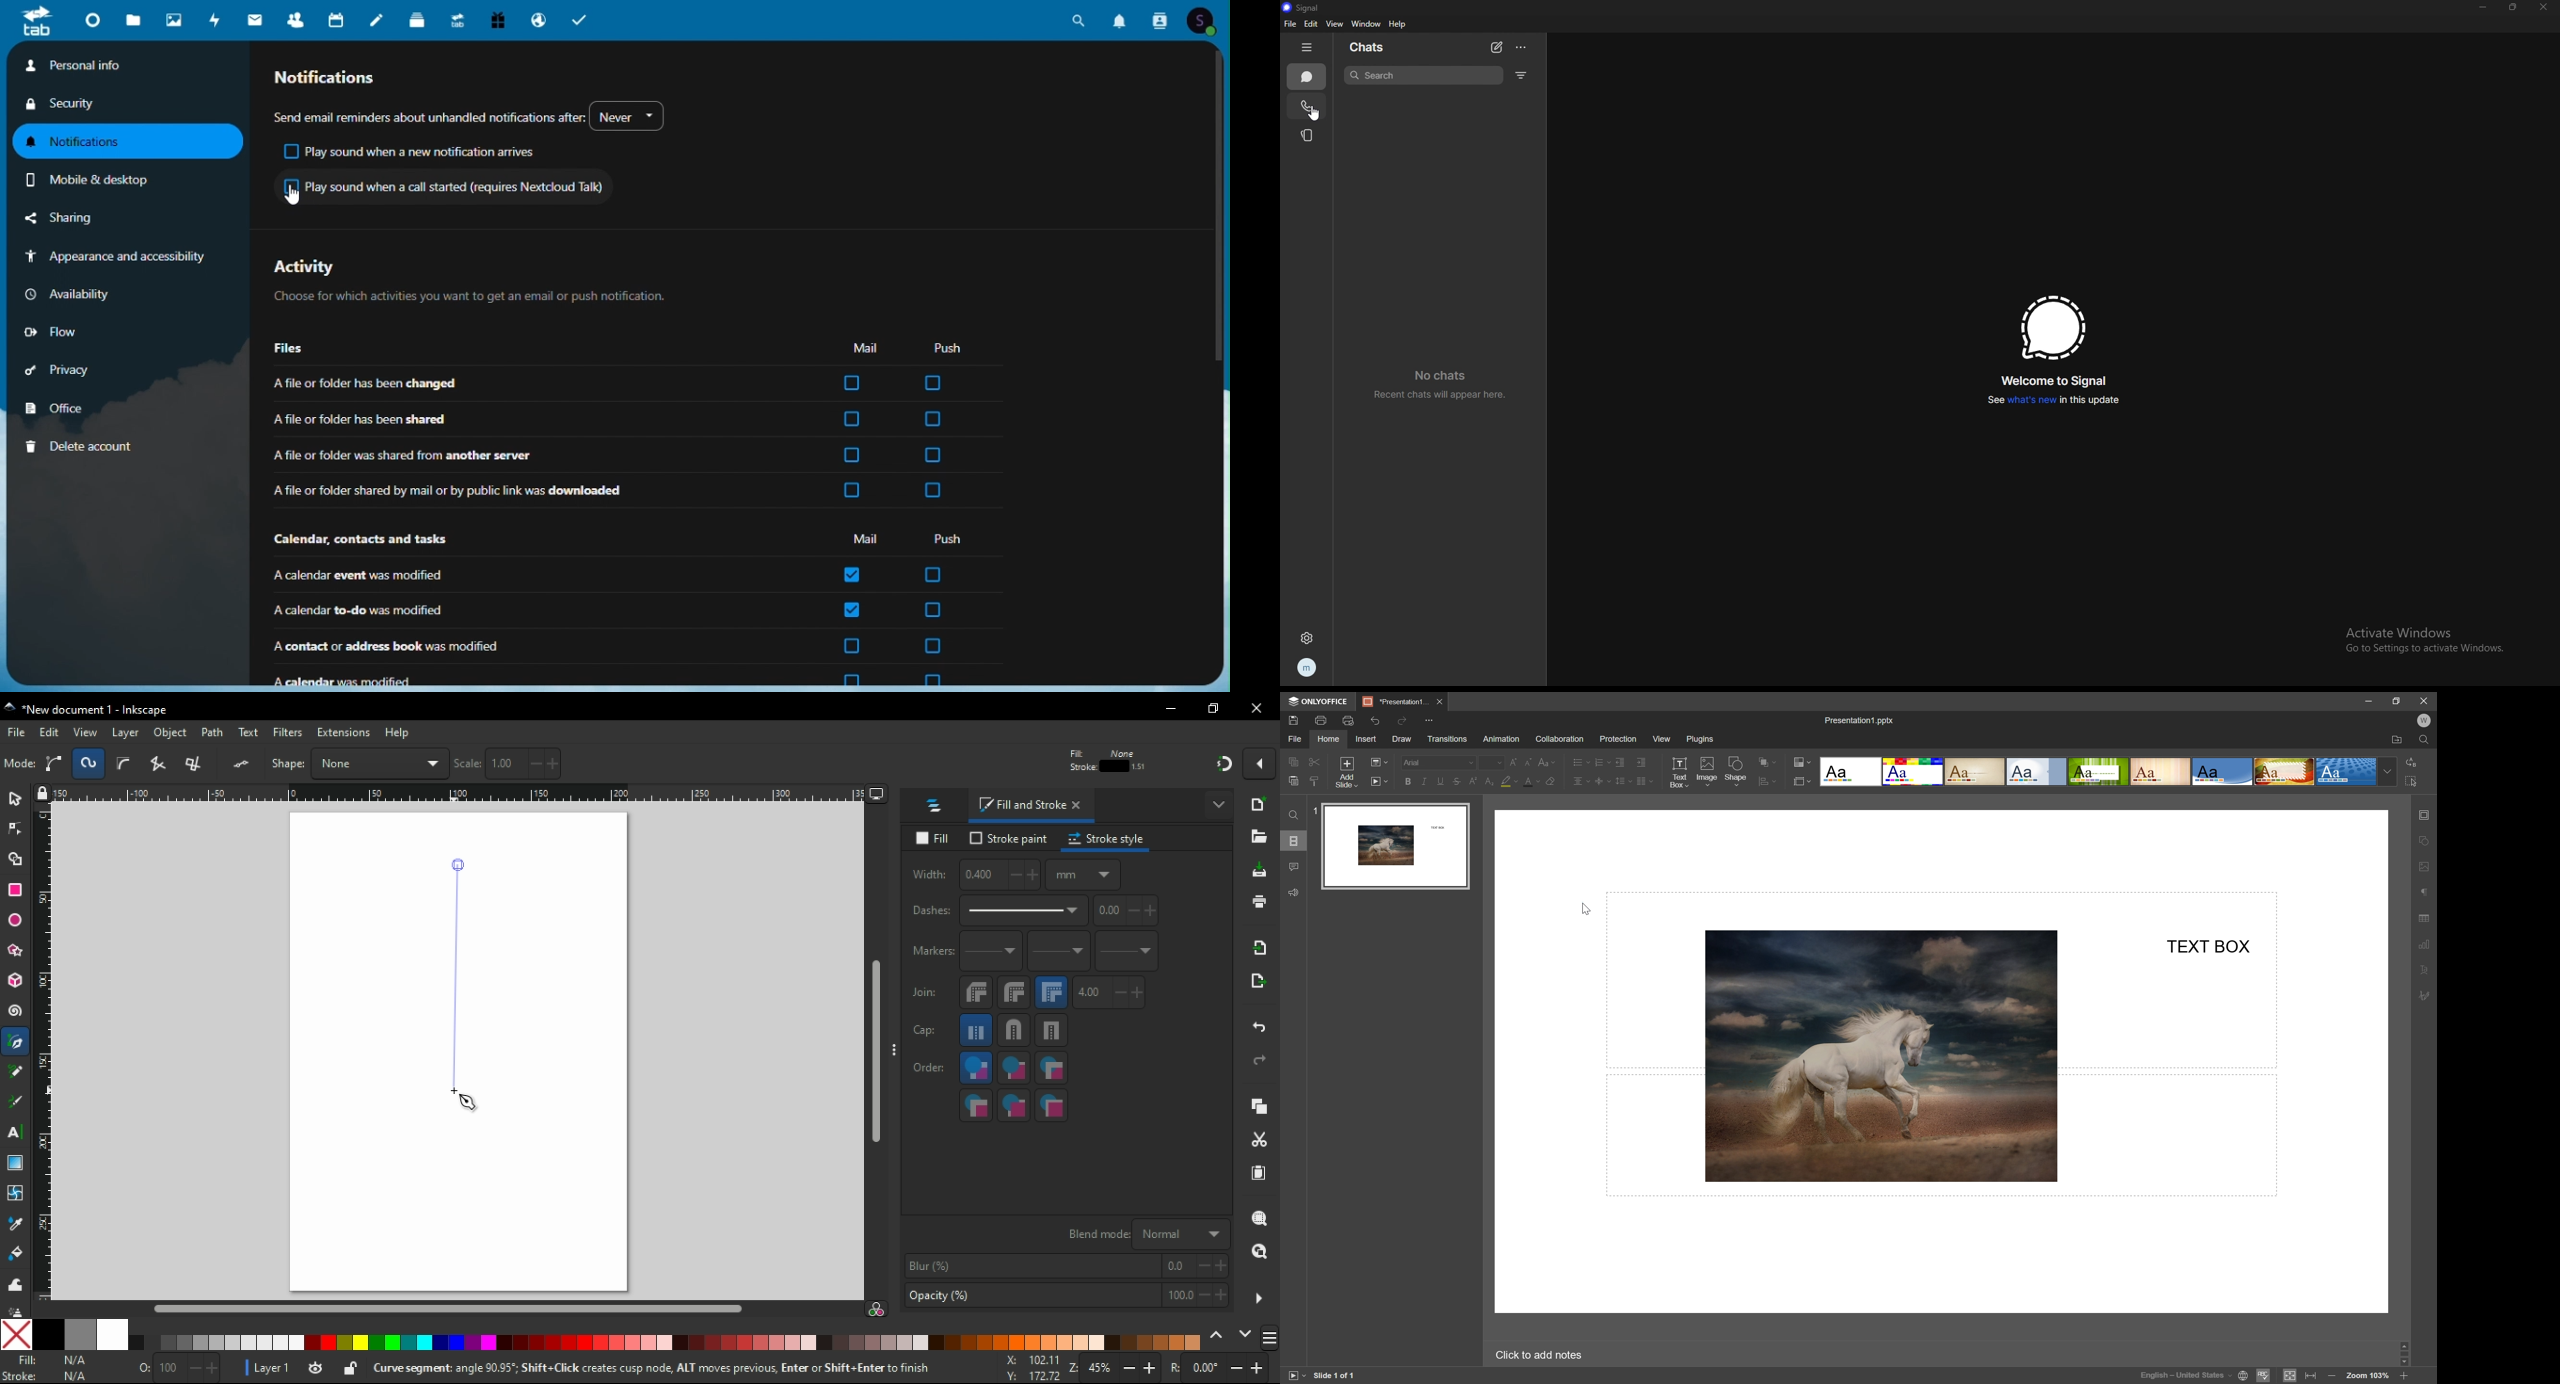 This screenshot has width=2576, height=1400. Describe the element at coordinates (1316, 782) in the screenshot. I see `clear style` at that location.